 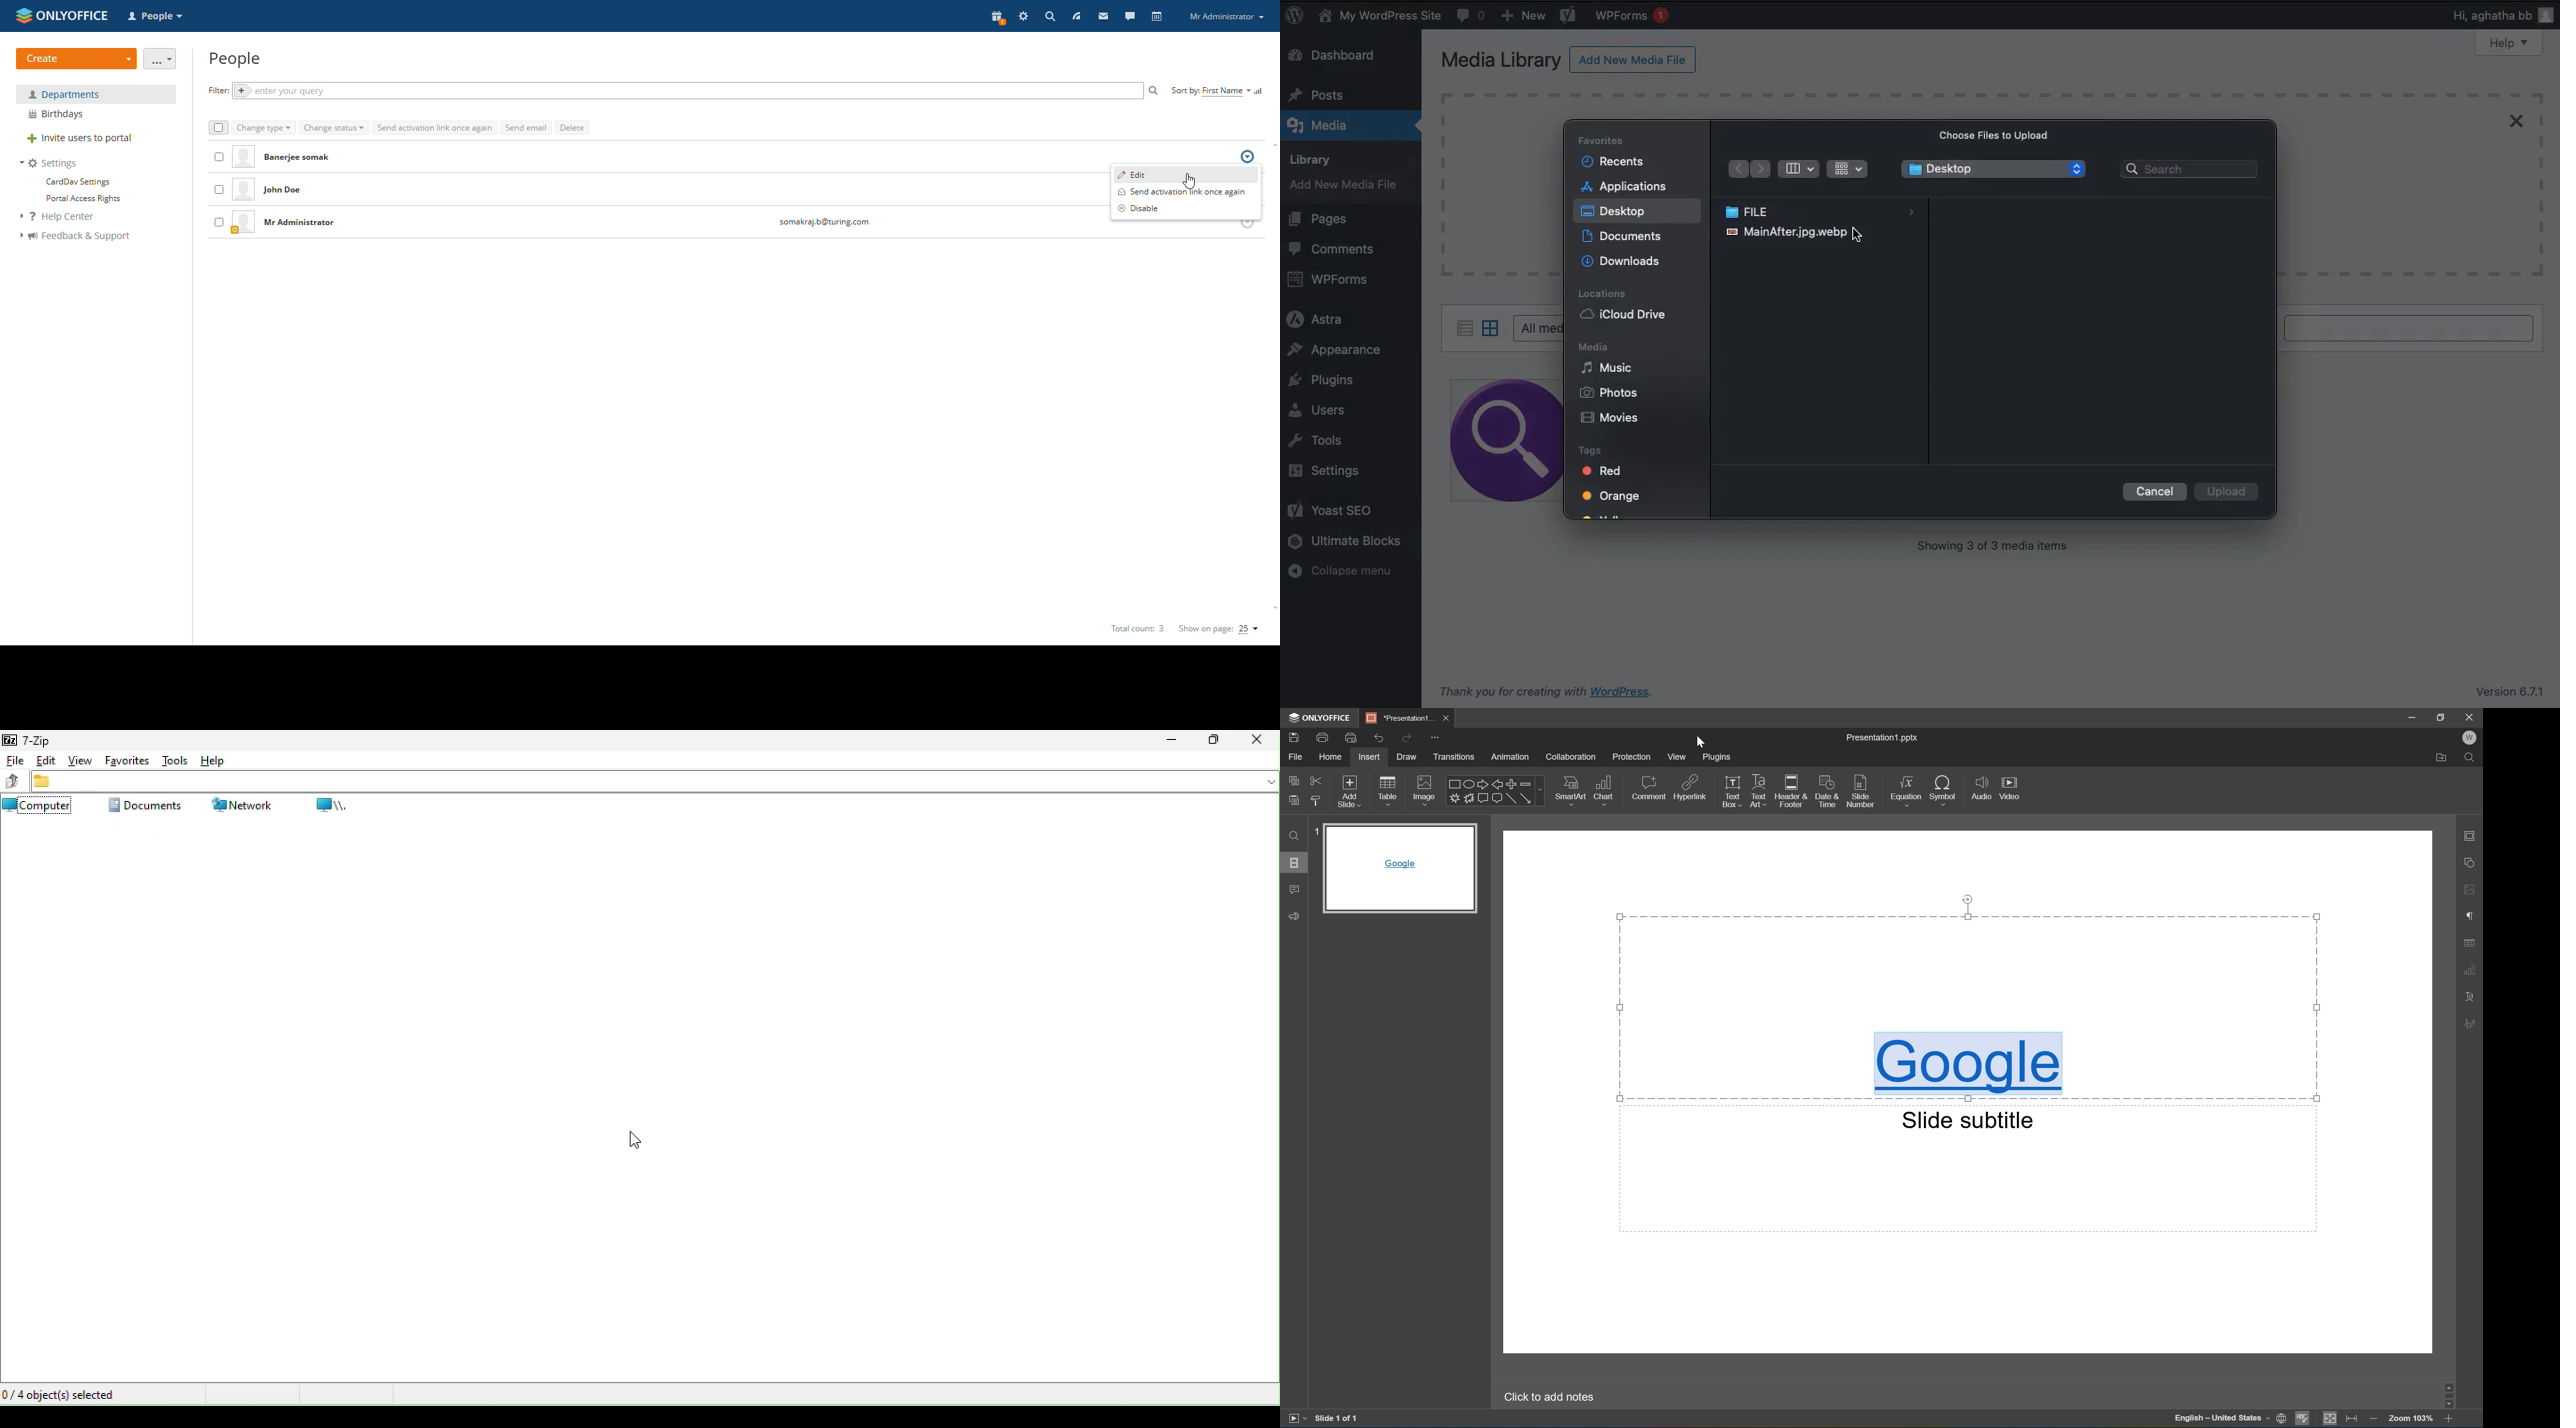 I want to click on Yoast SEO, so click(x=1333, y=509).